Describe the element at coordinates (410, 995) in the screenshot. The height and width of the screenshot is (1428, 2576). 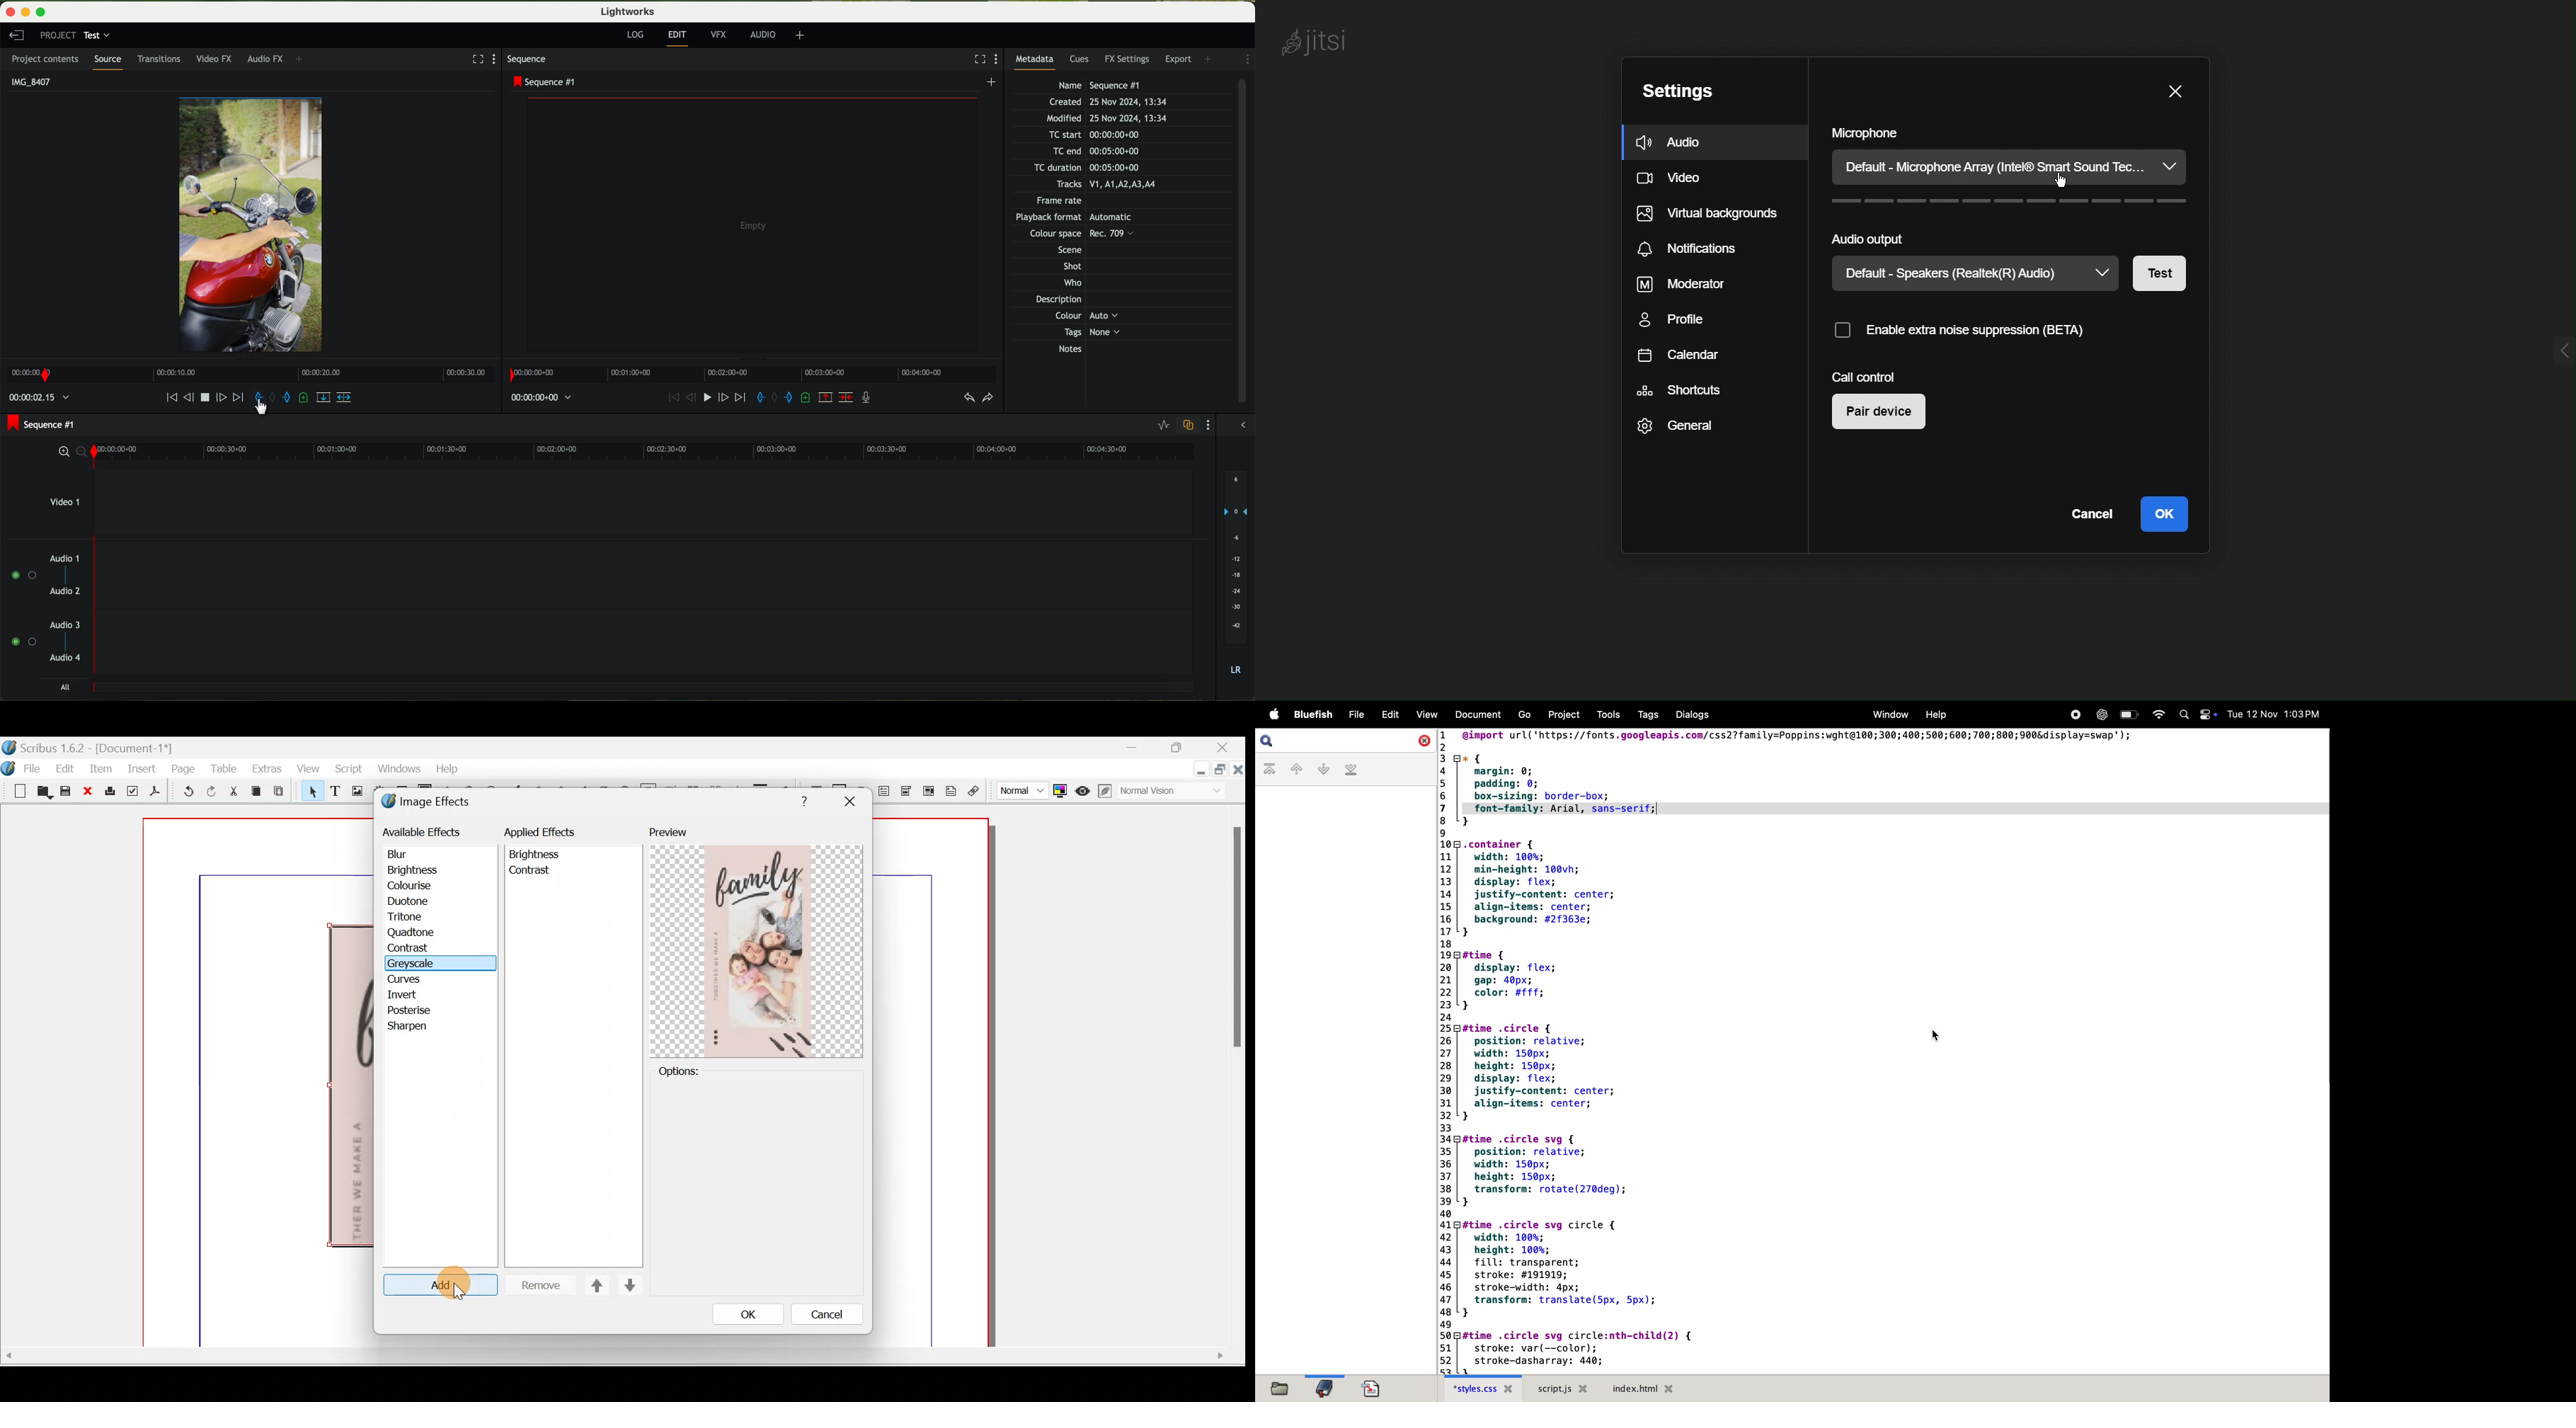
I see `invert` at that location.